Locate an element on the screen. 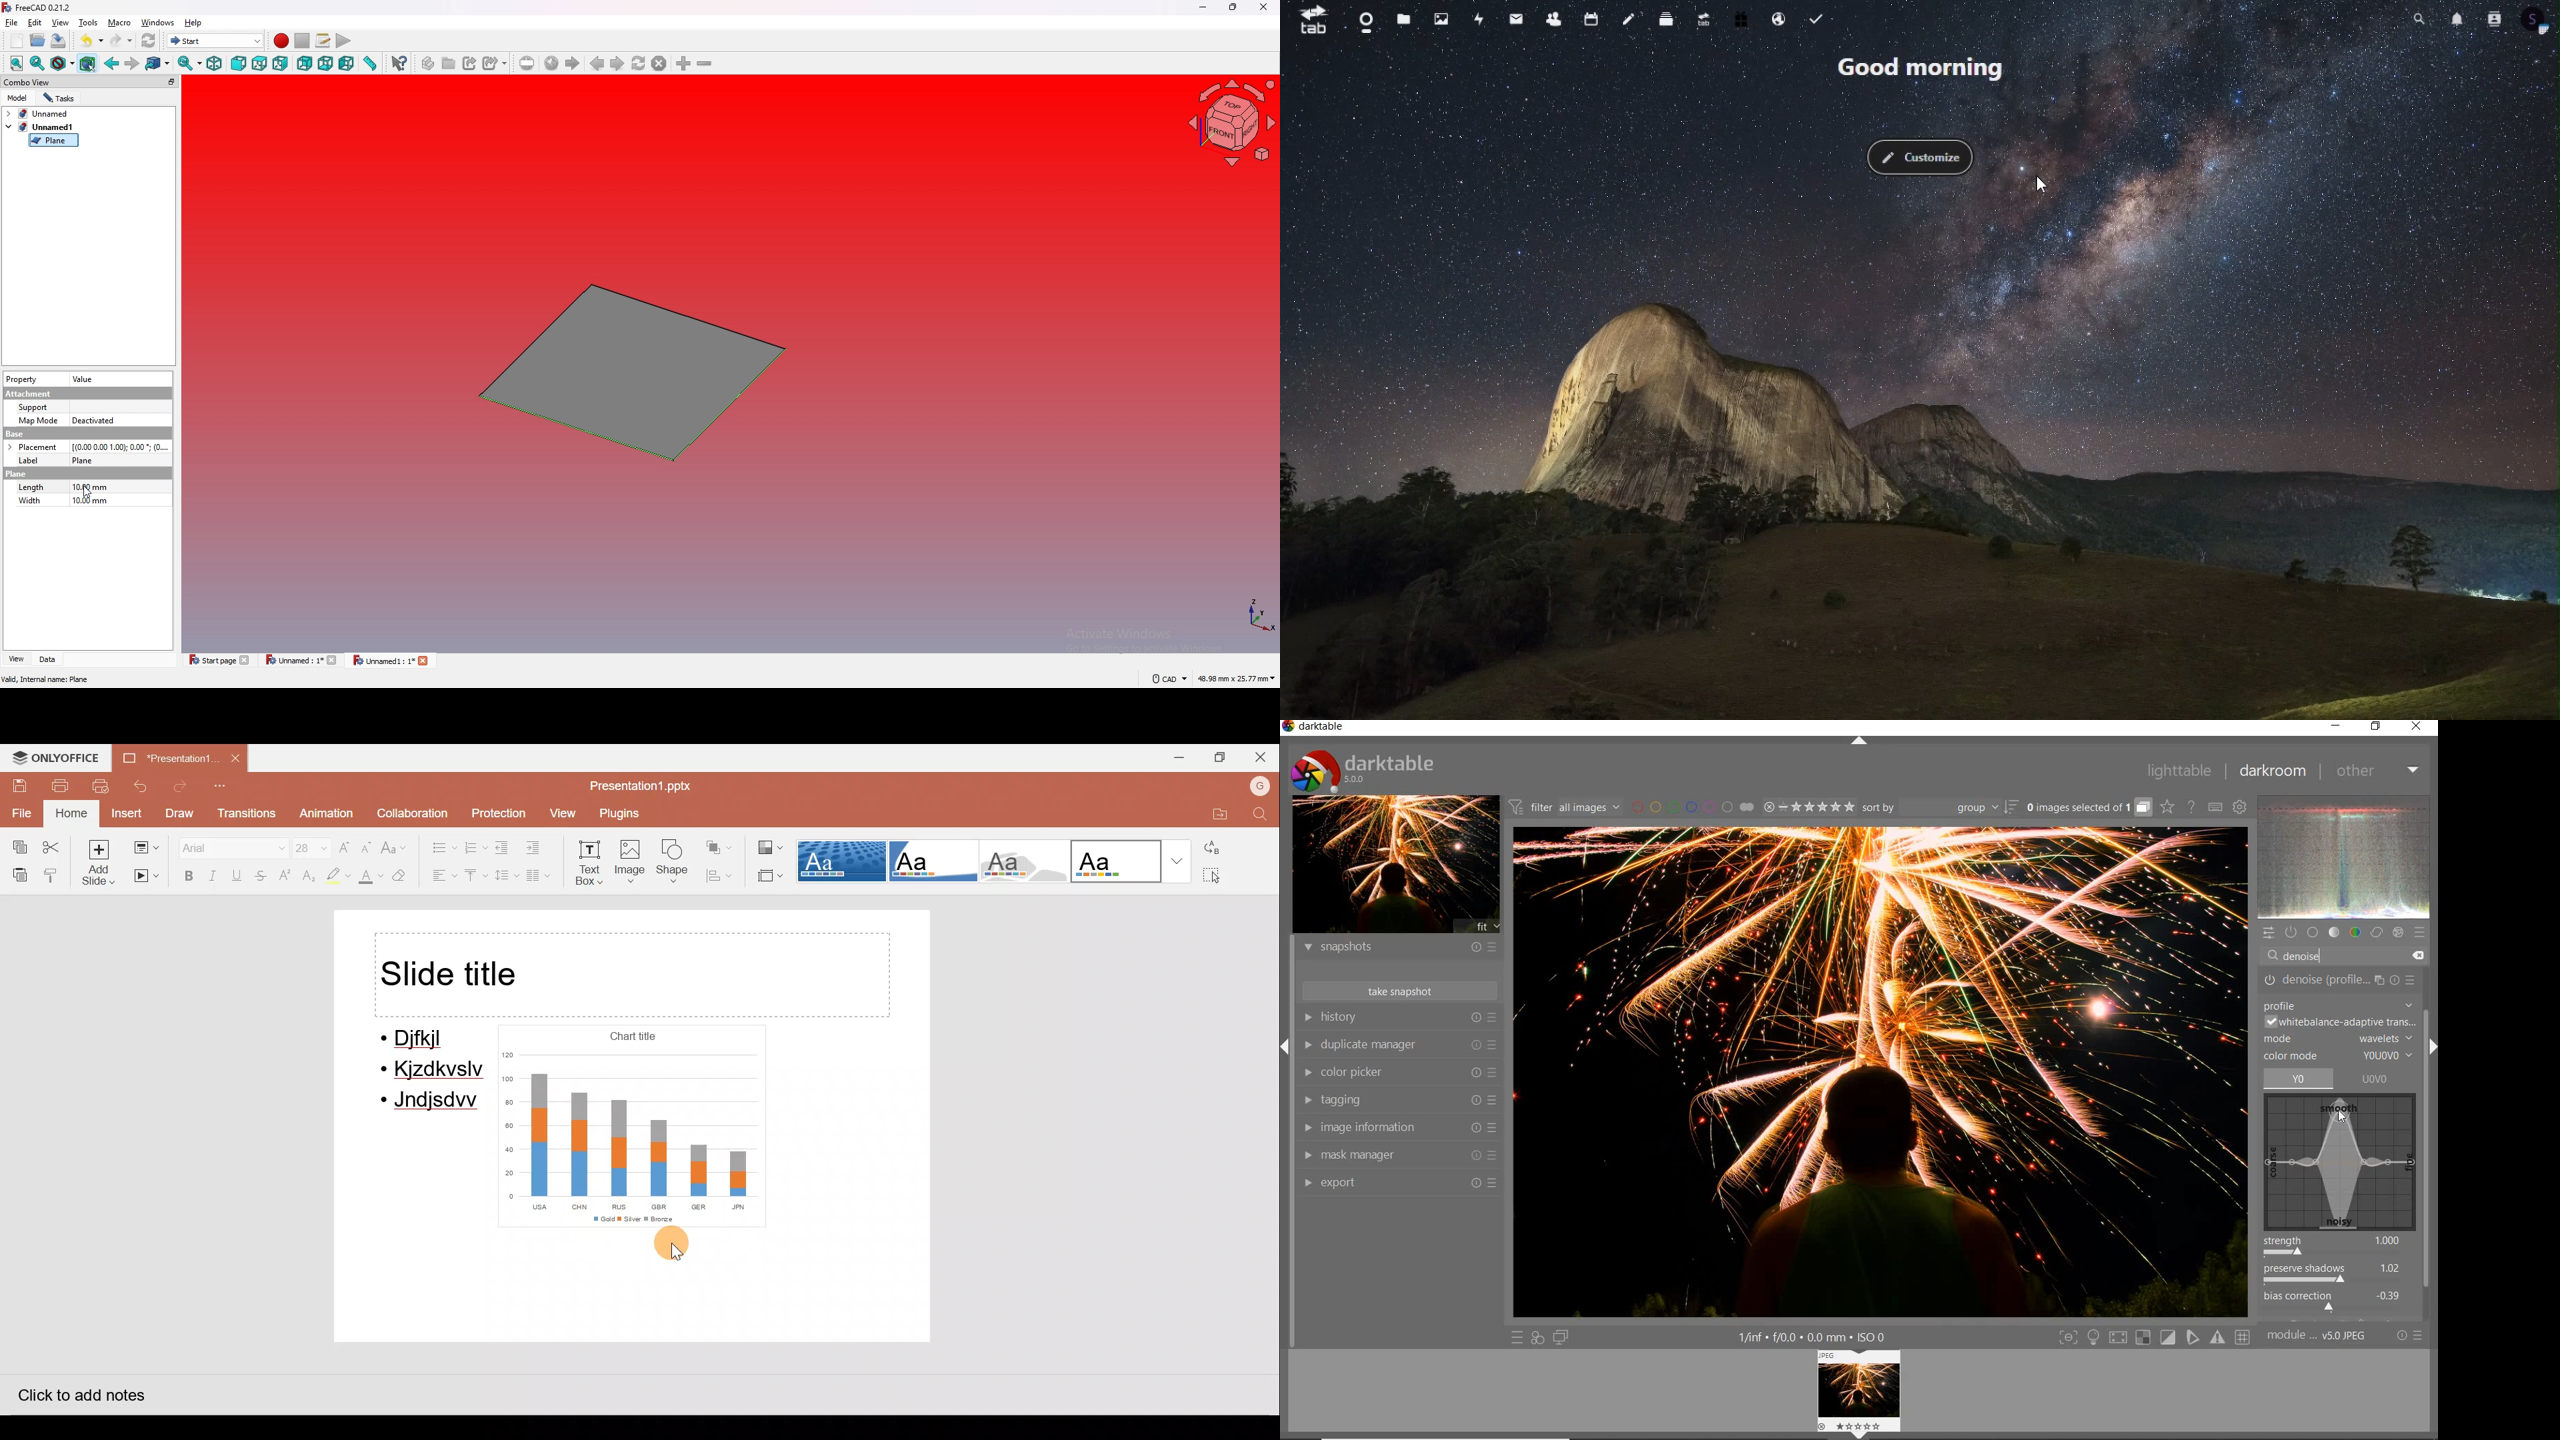  Deactivated is located at coordinates (95, 420).